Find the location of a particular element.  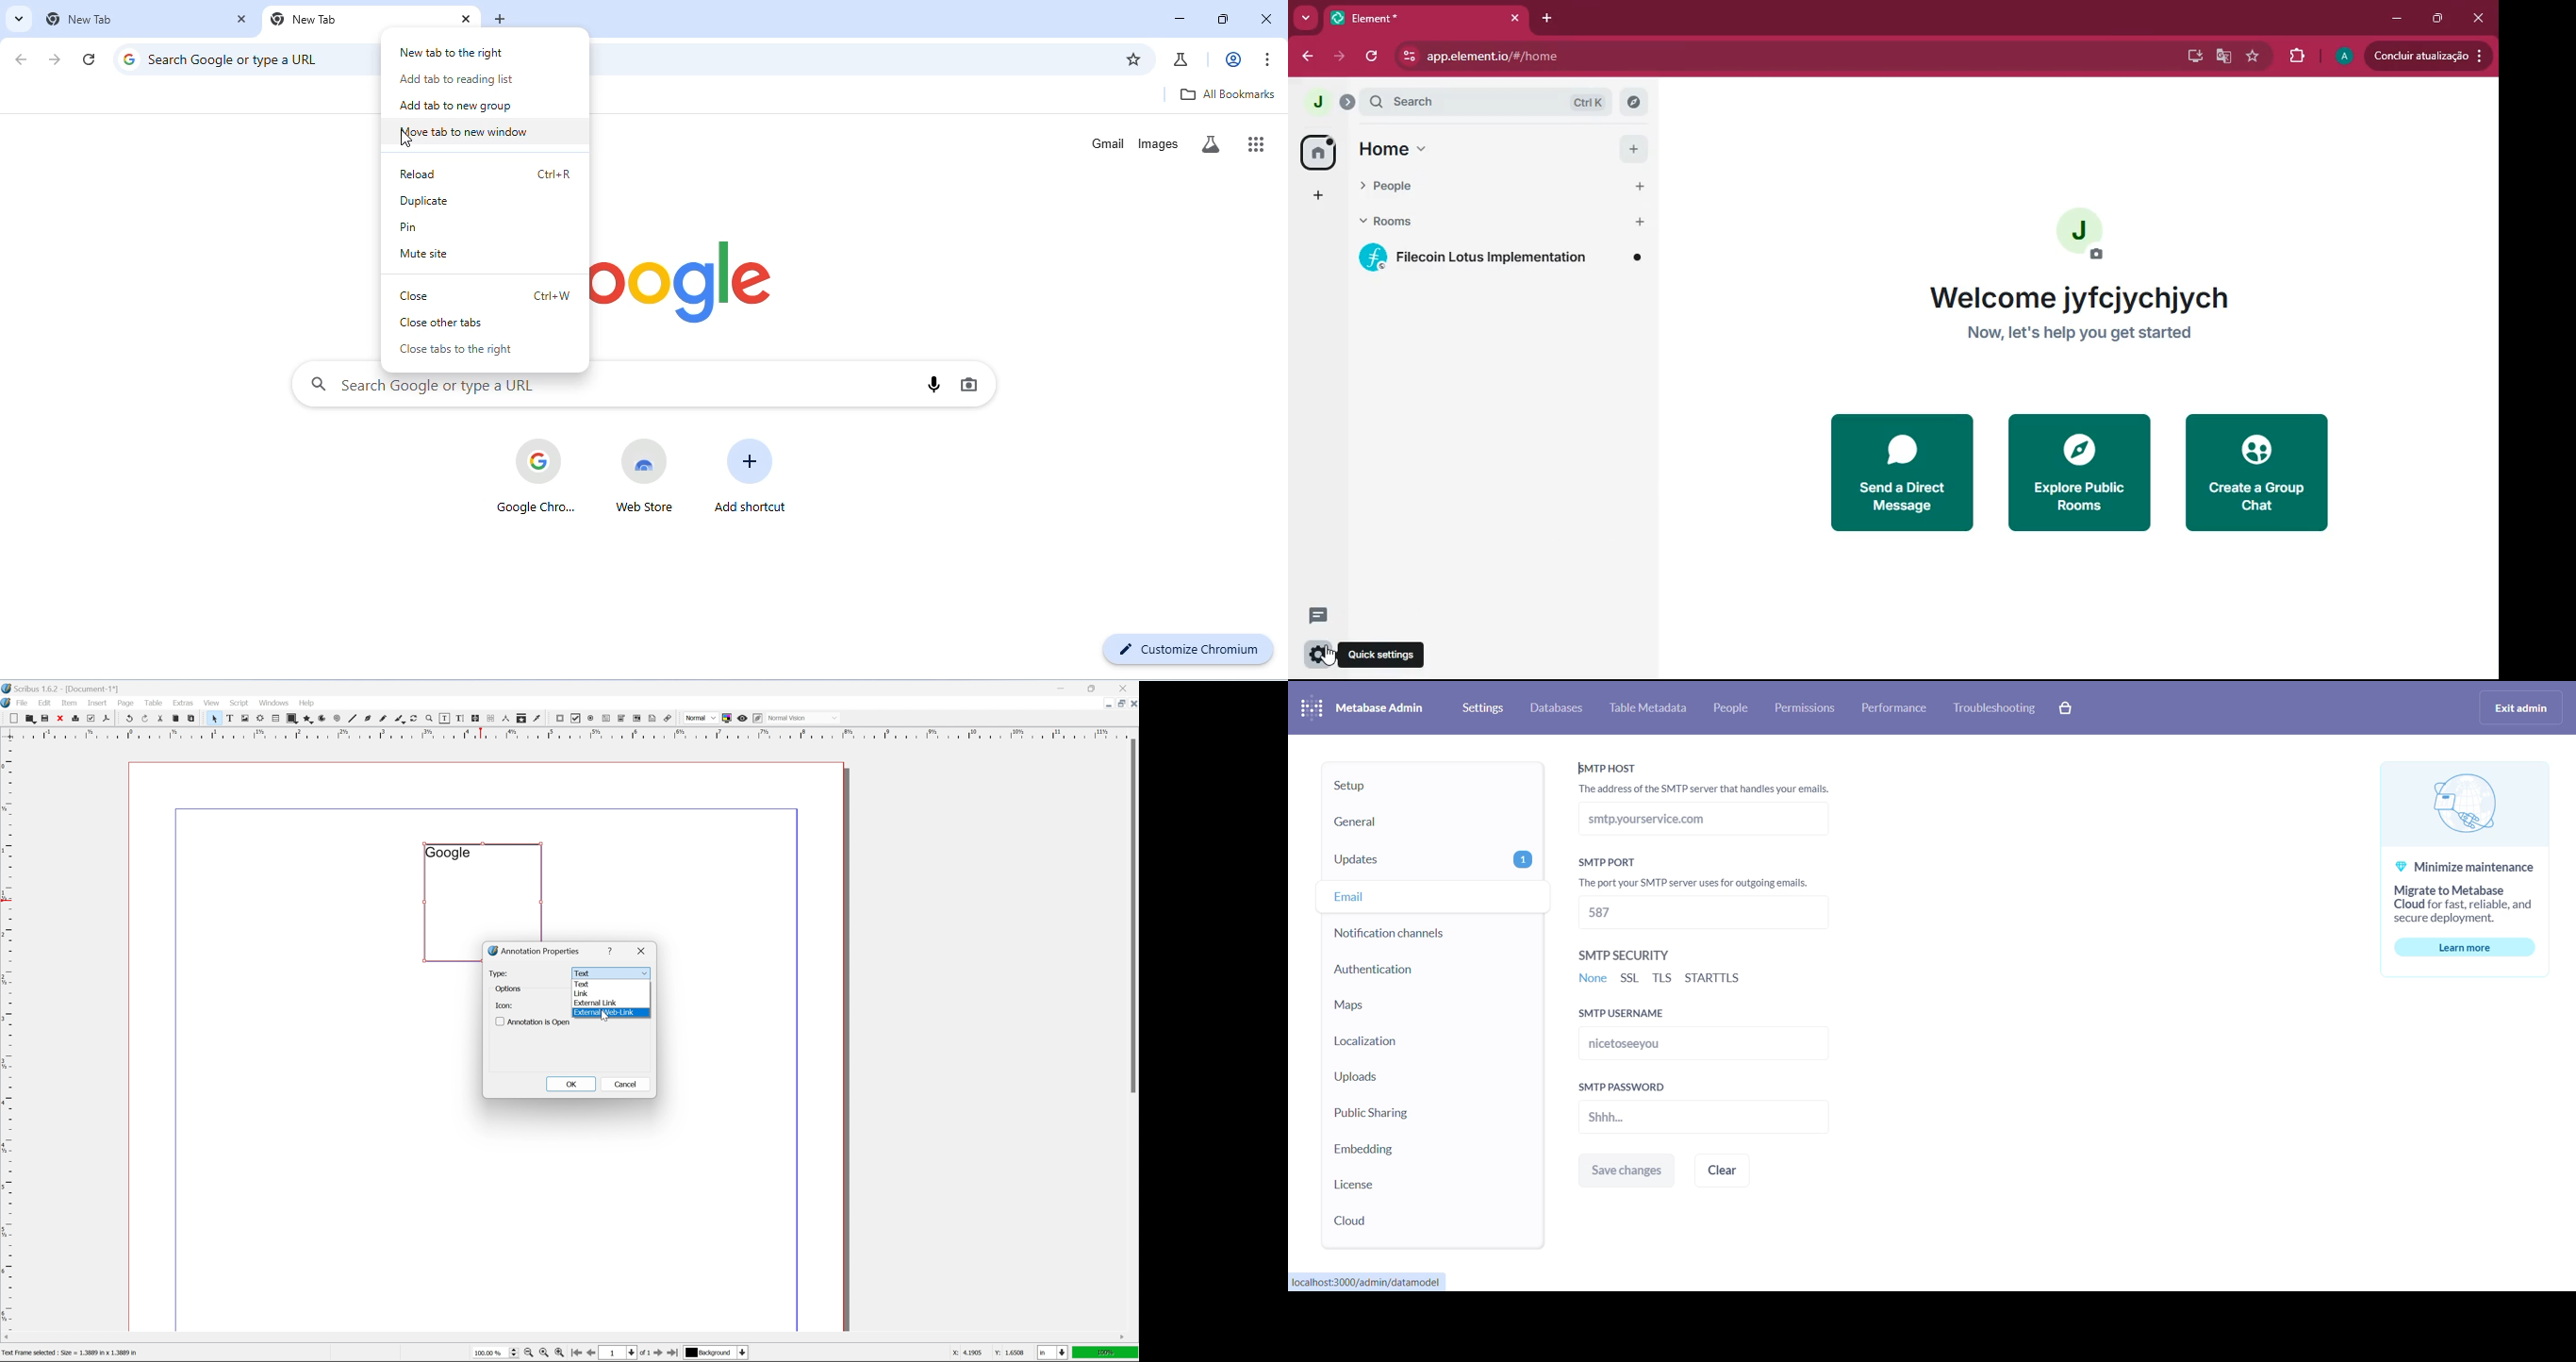

print is located at coordinates (75, 719).